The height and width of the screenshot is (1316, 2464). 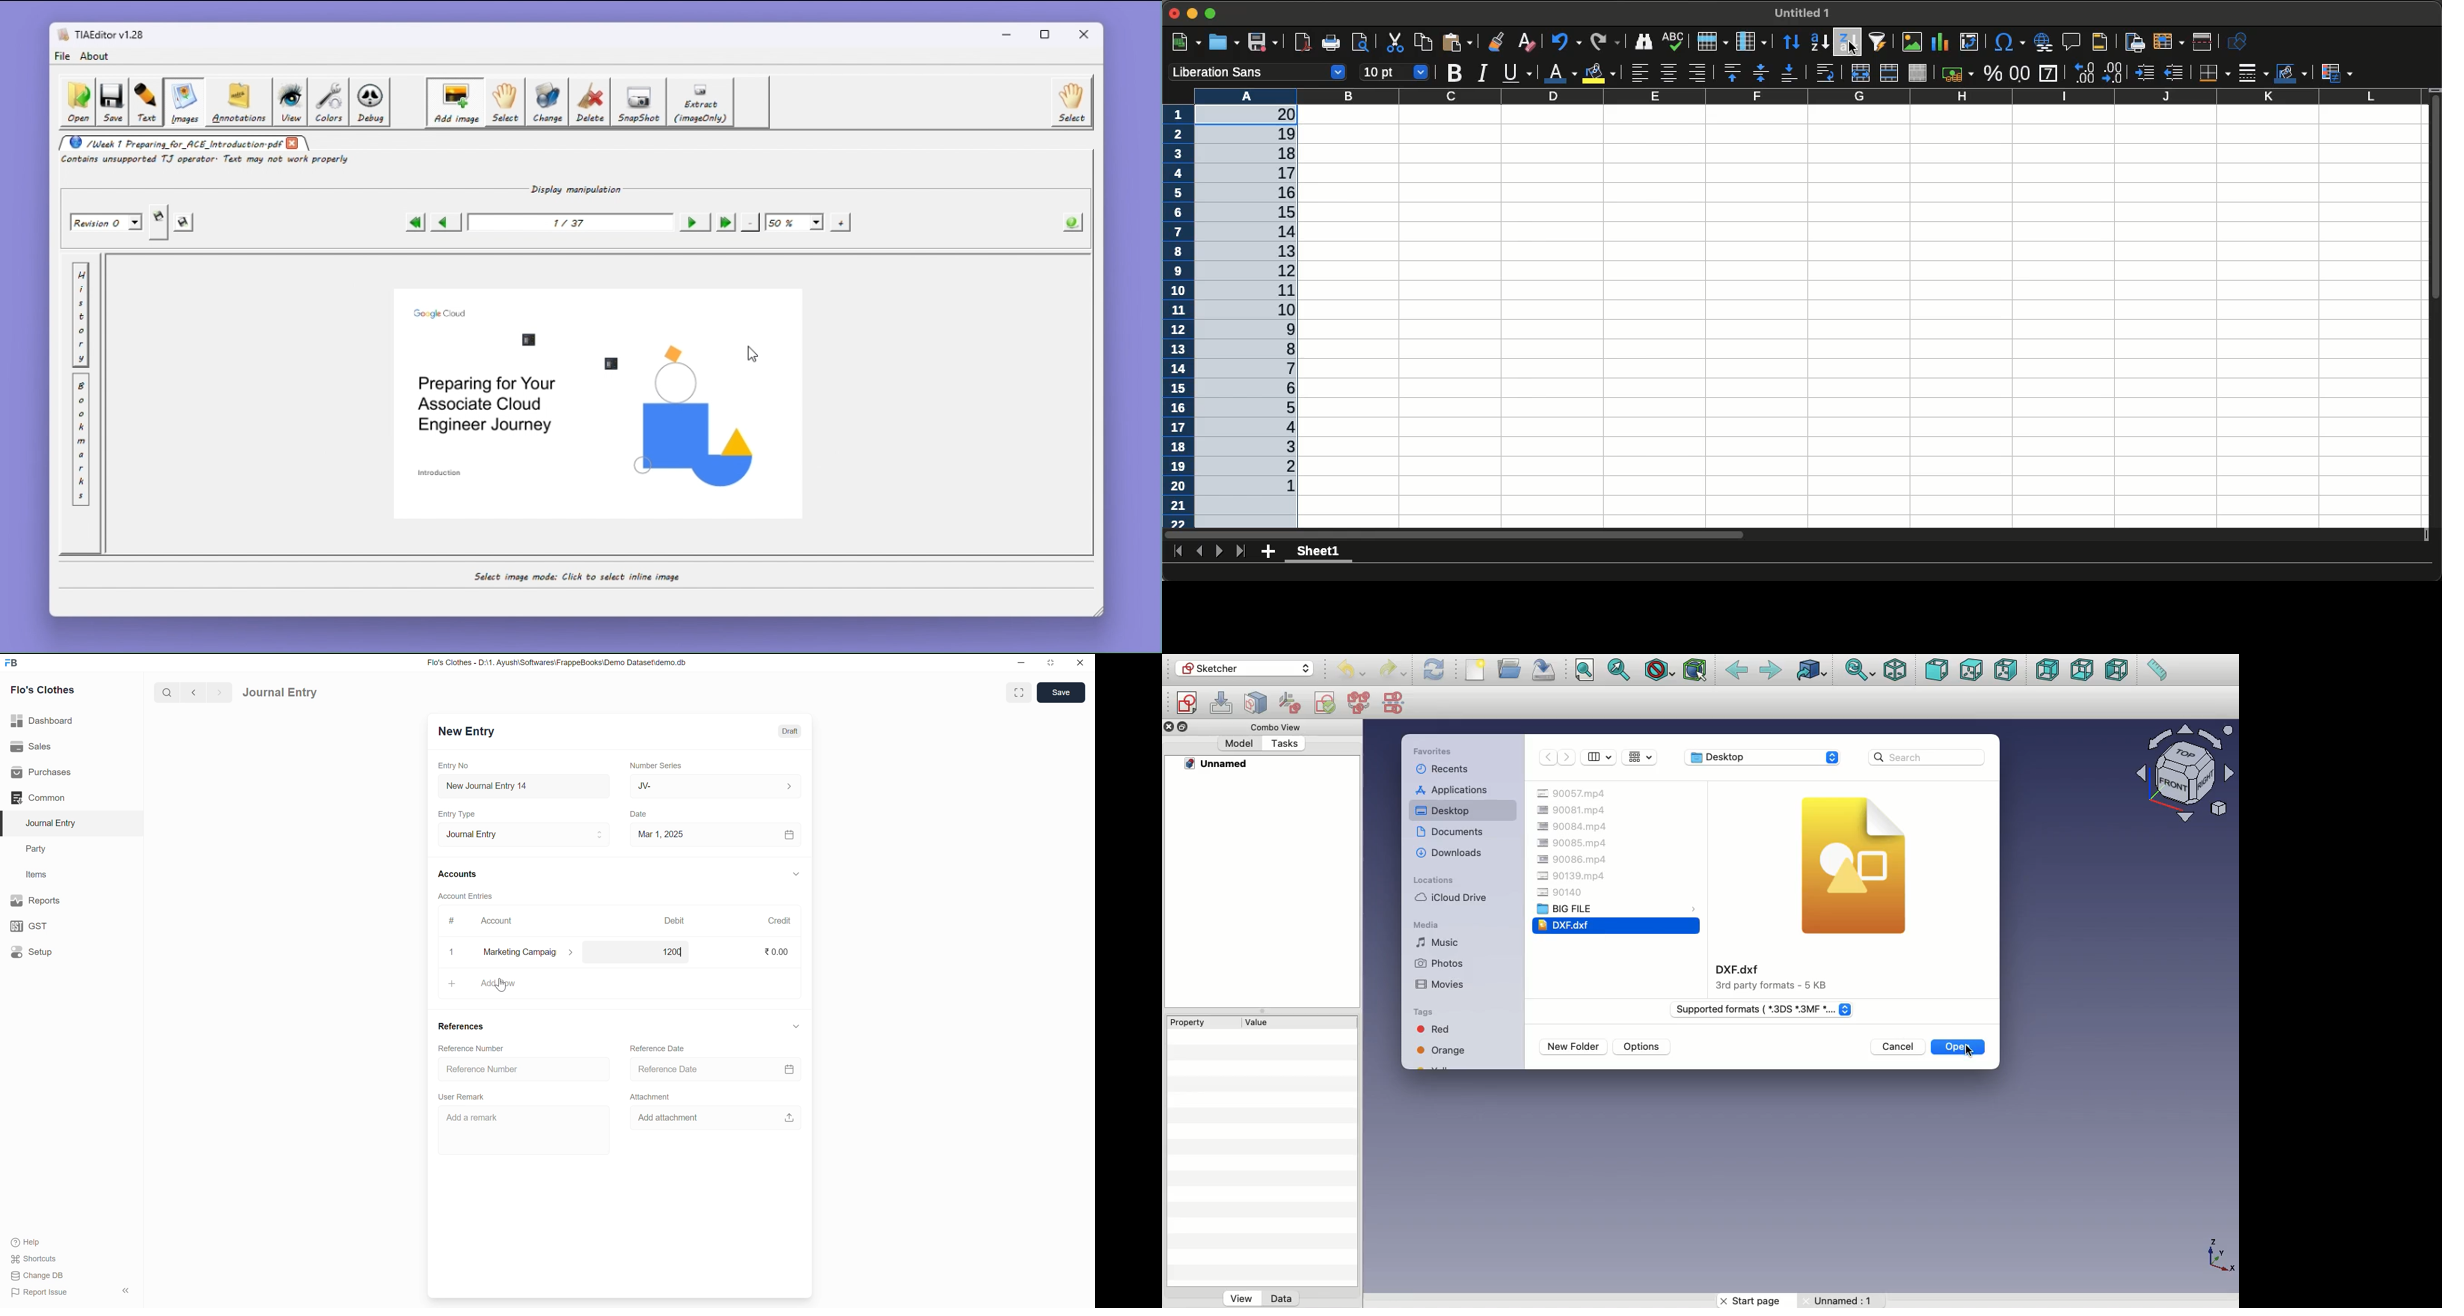 I want to click on Party, so click(x=39, y=850).